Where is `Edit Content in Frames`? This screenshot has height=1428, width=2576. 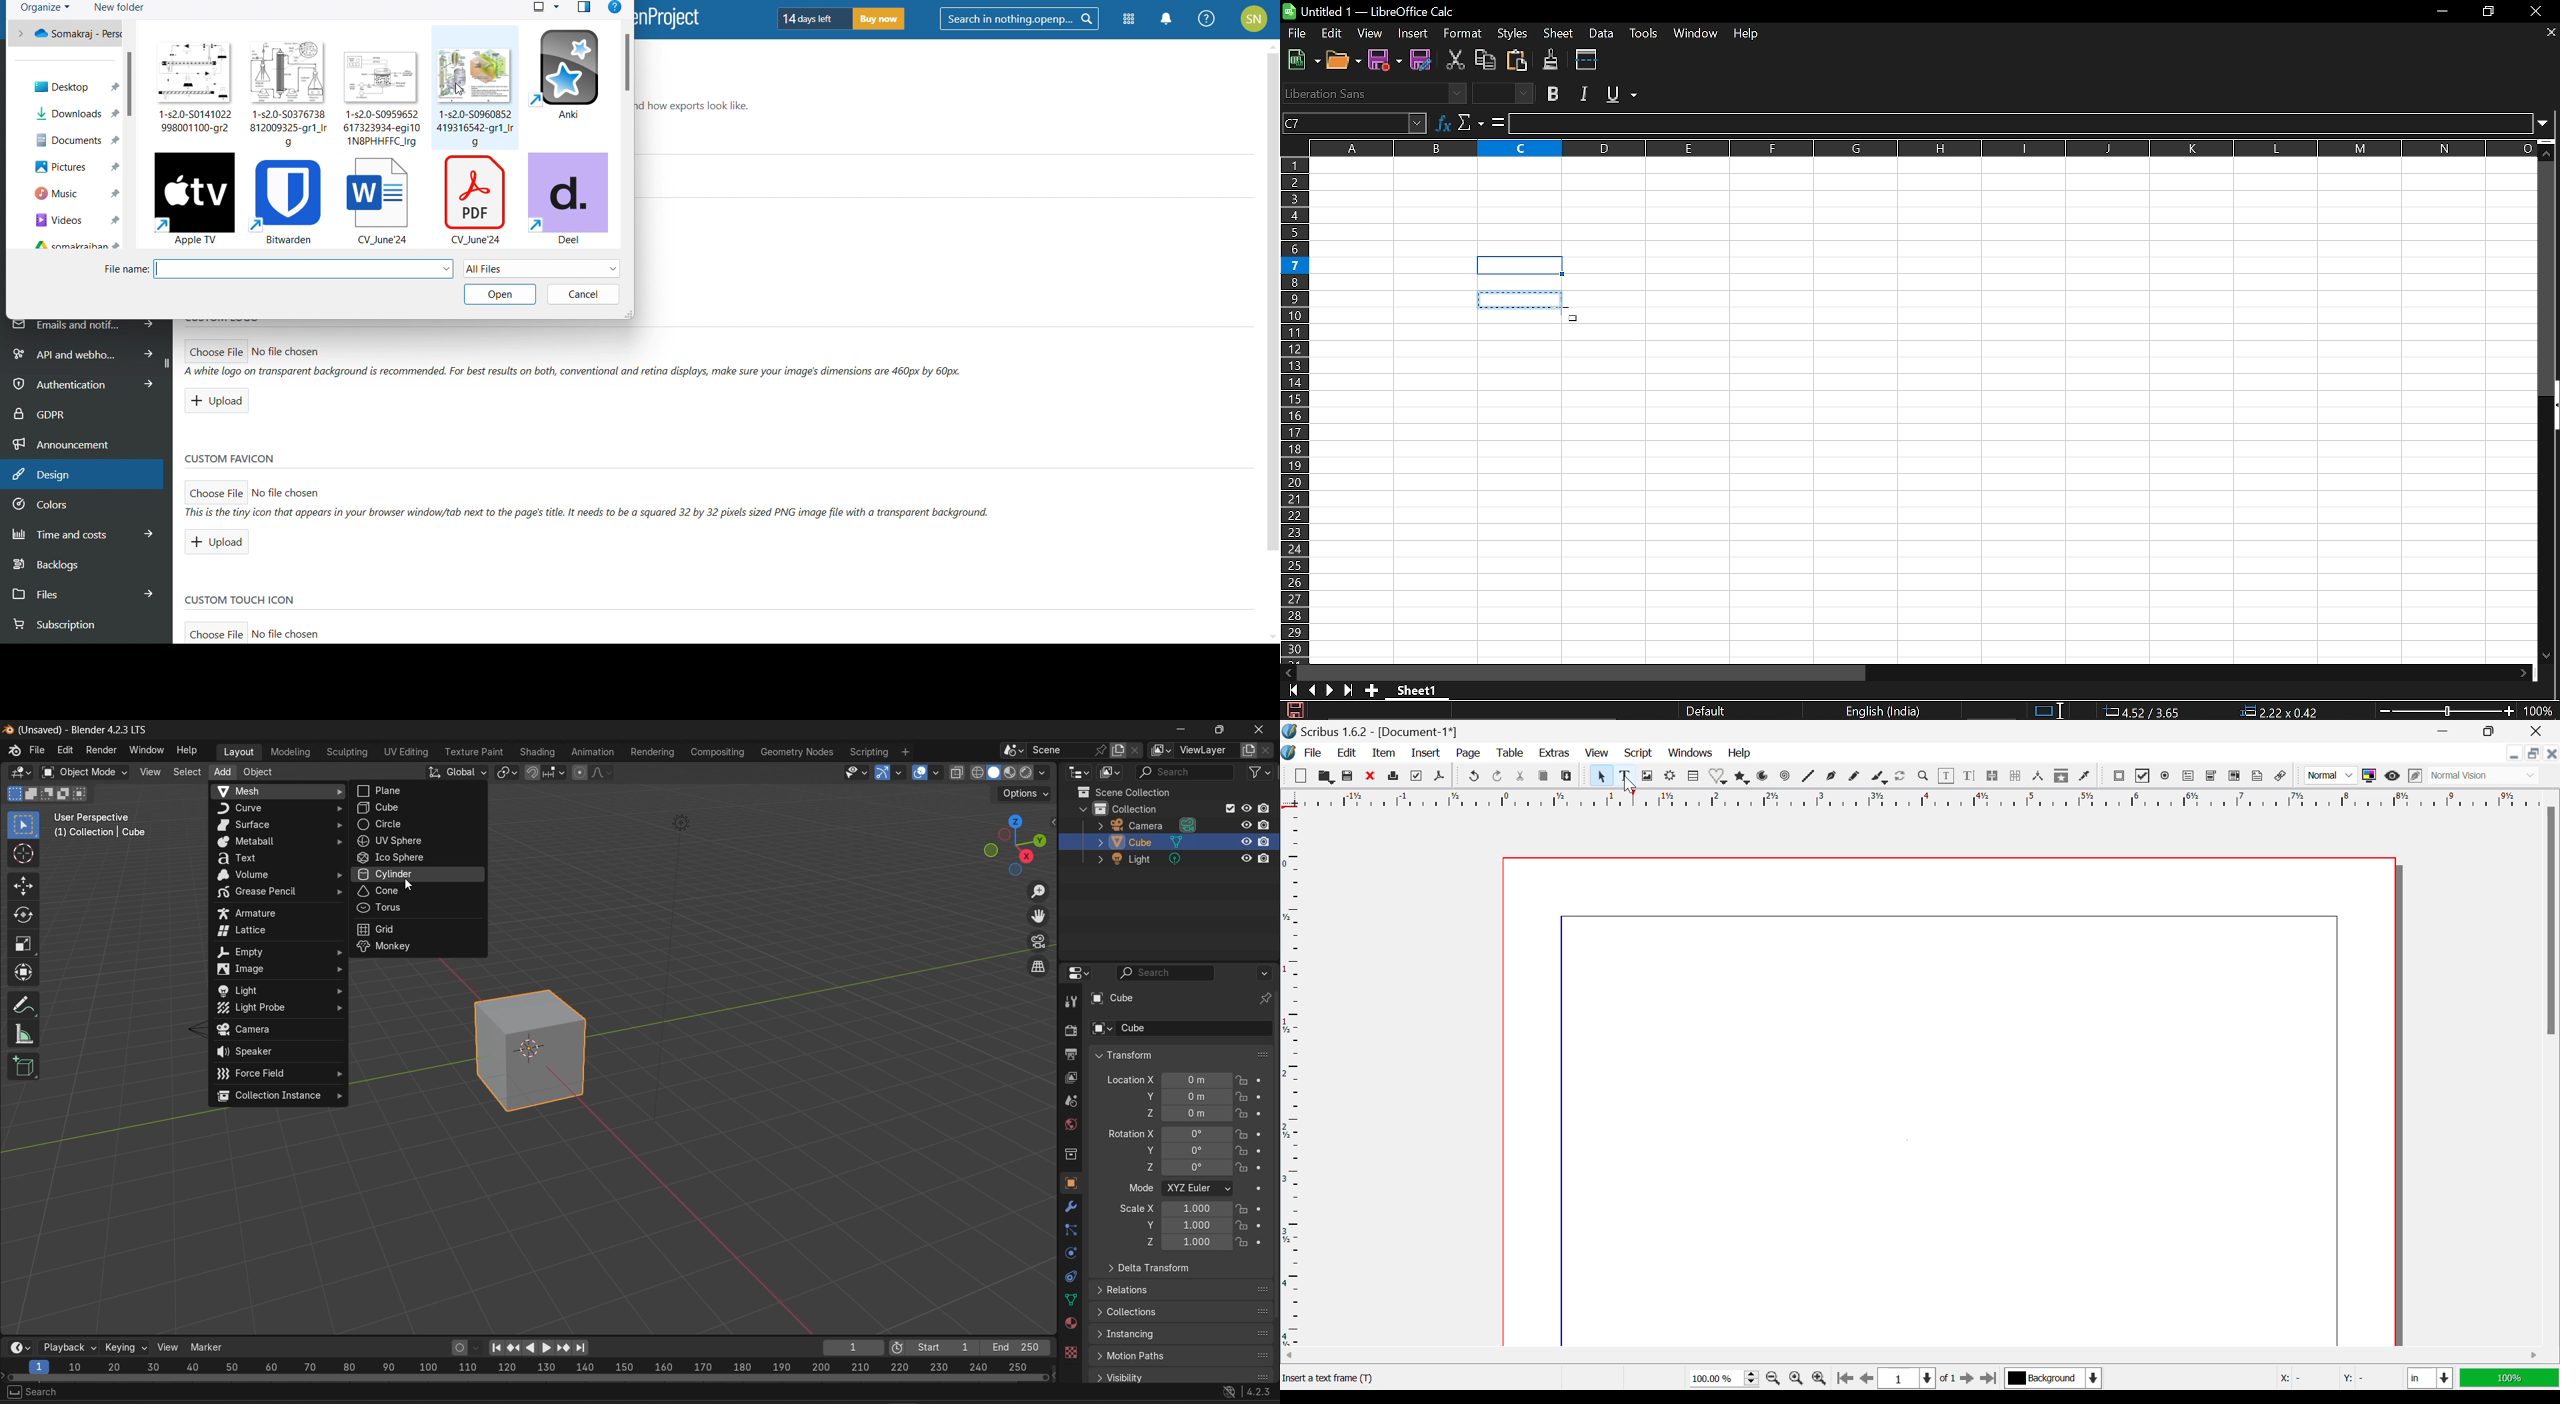
Edit Content in Frames is located at coordinates (1949, 776).